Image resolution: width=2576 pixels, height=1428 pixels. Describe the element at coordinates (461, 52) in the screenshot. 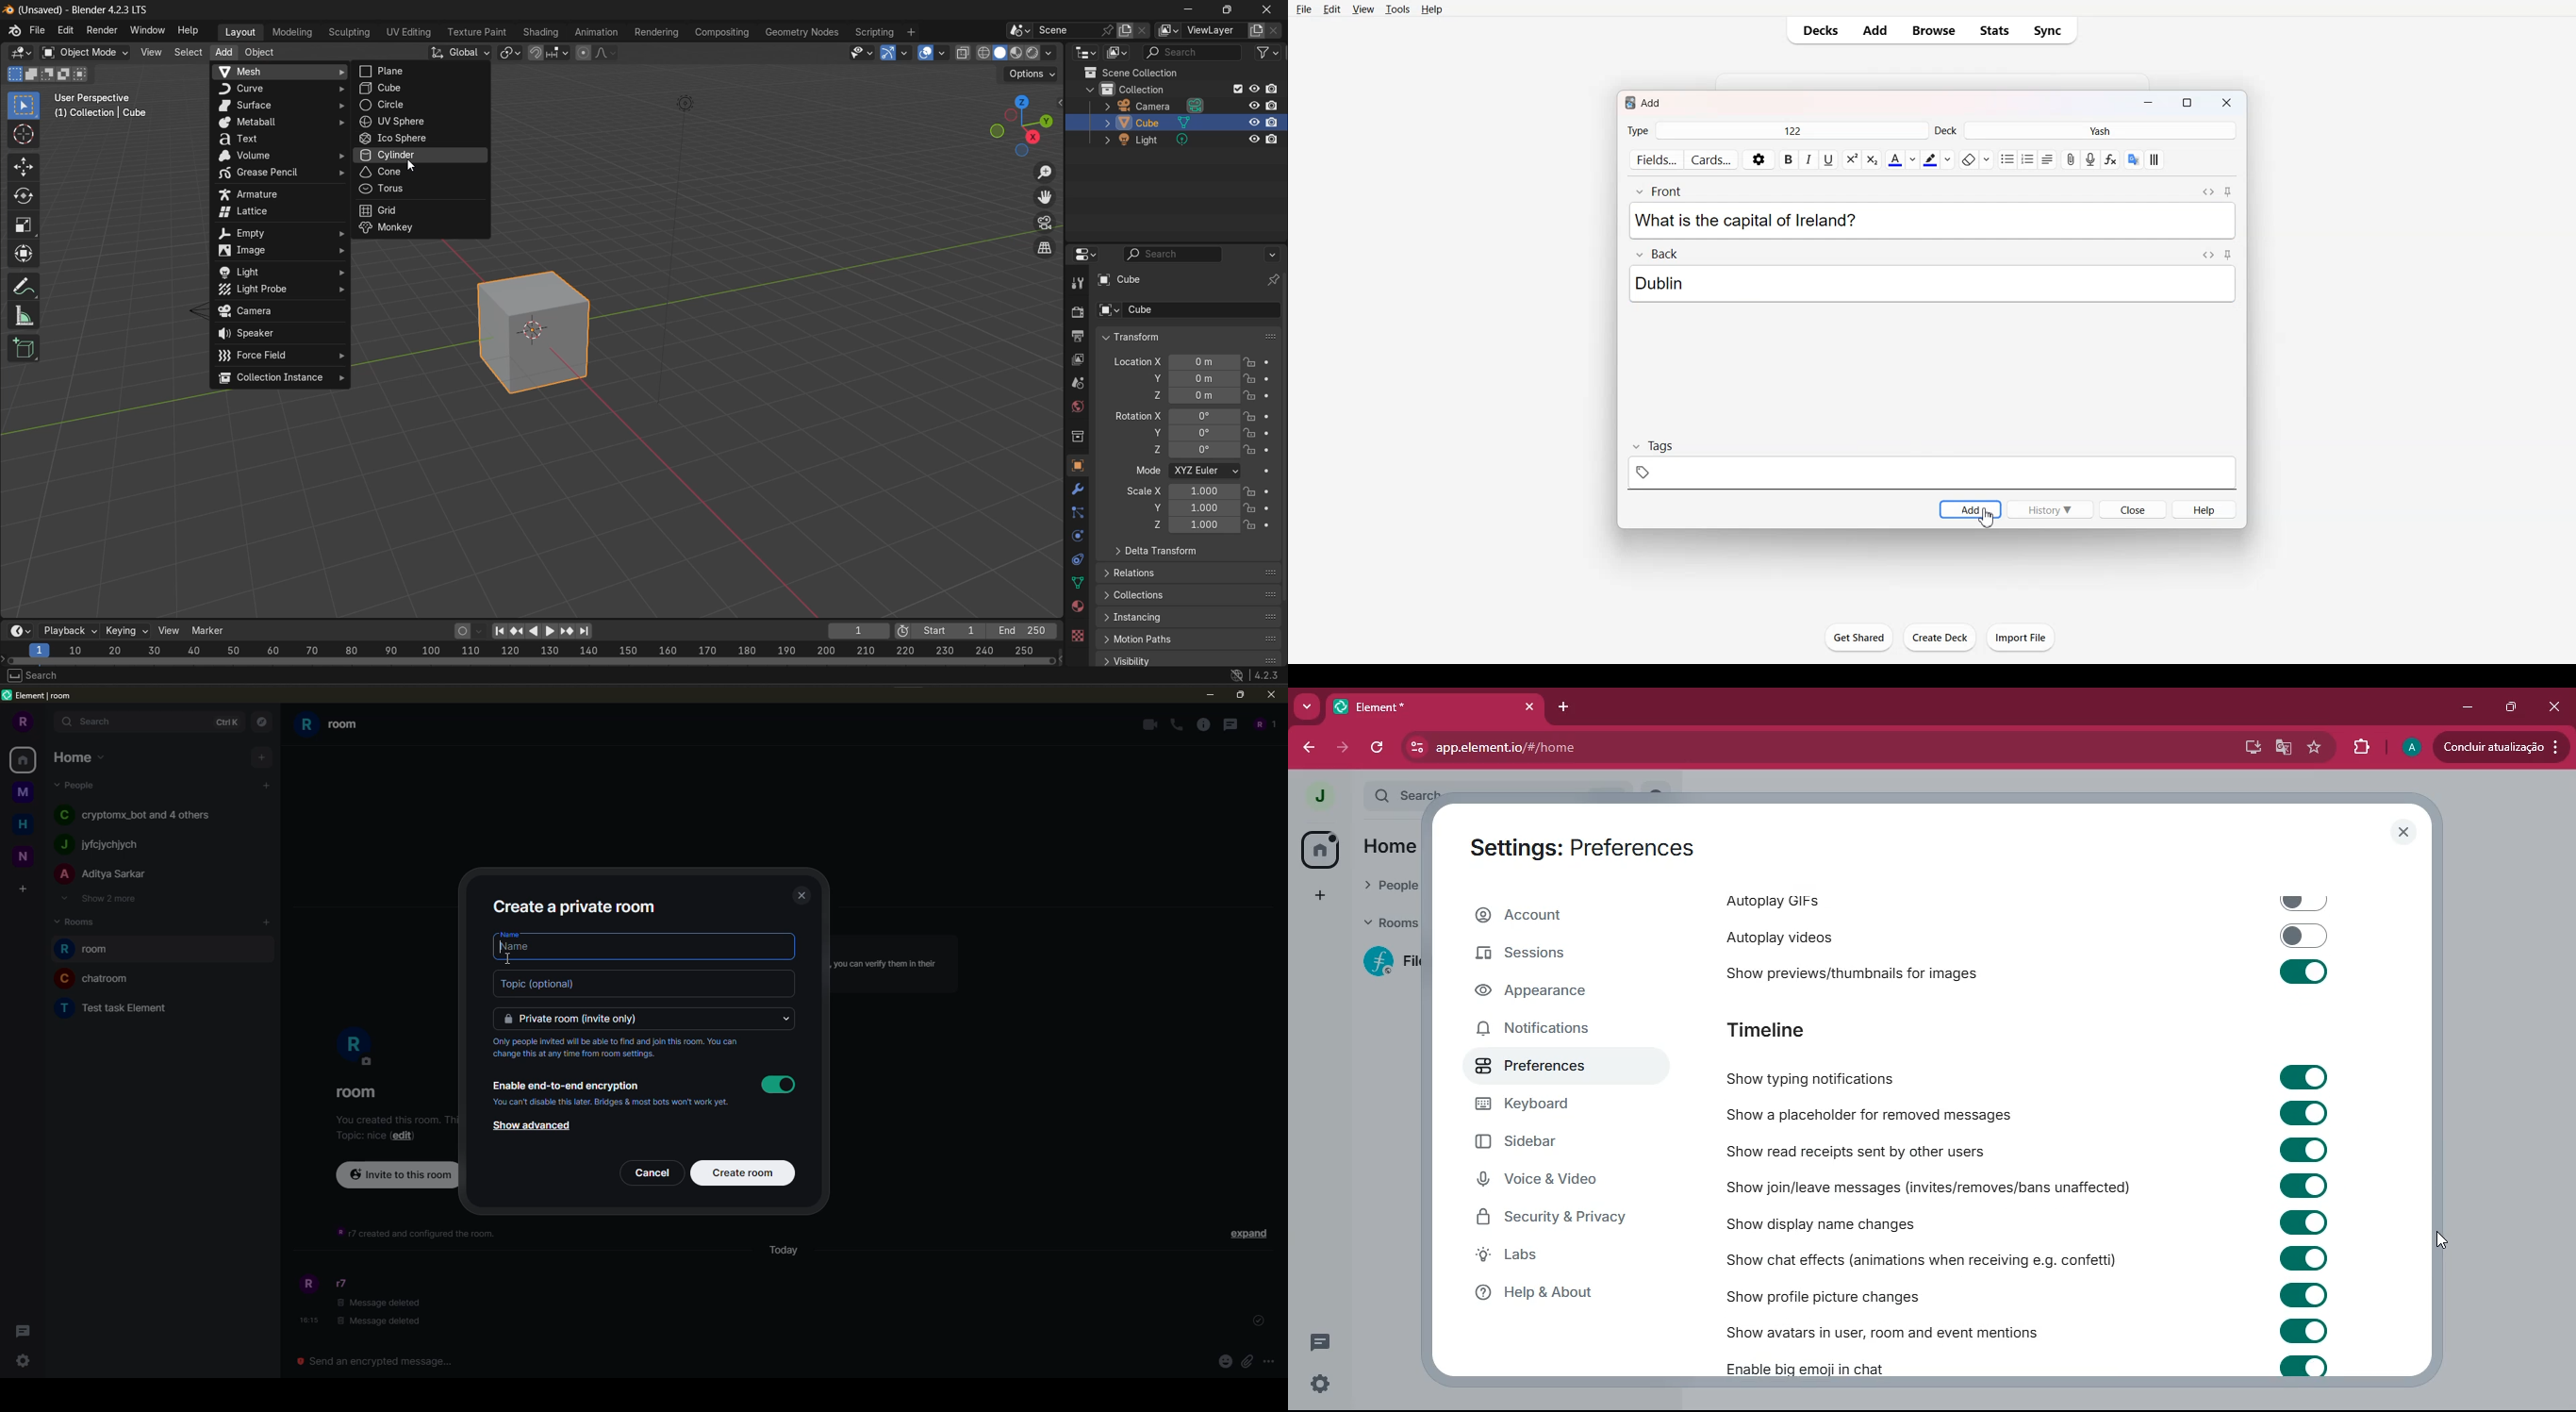

I see `transformation orientation` at that location.